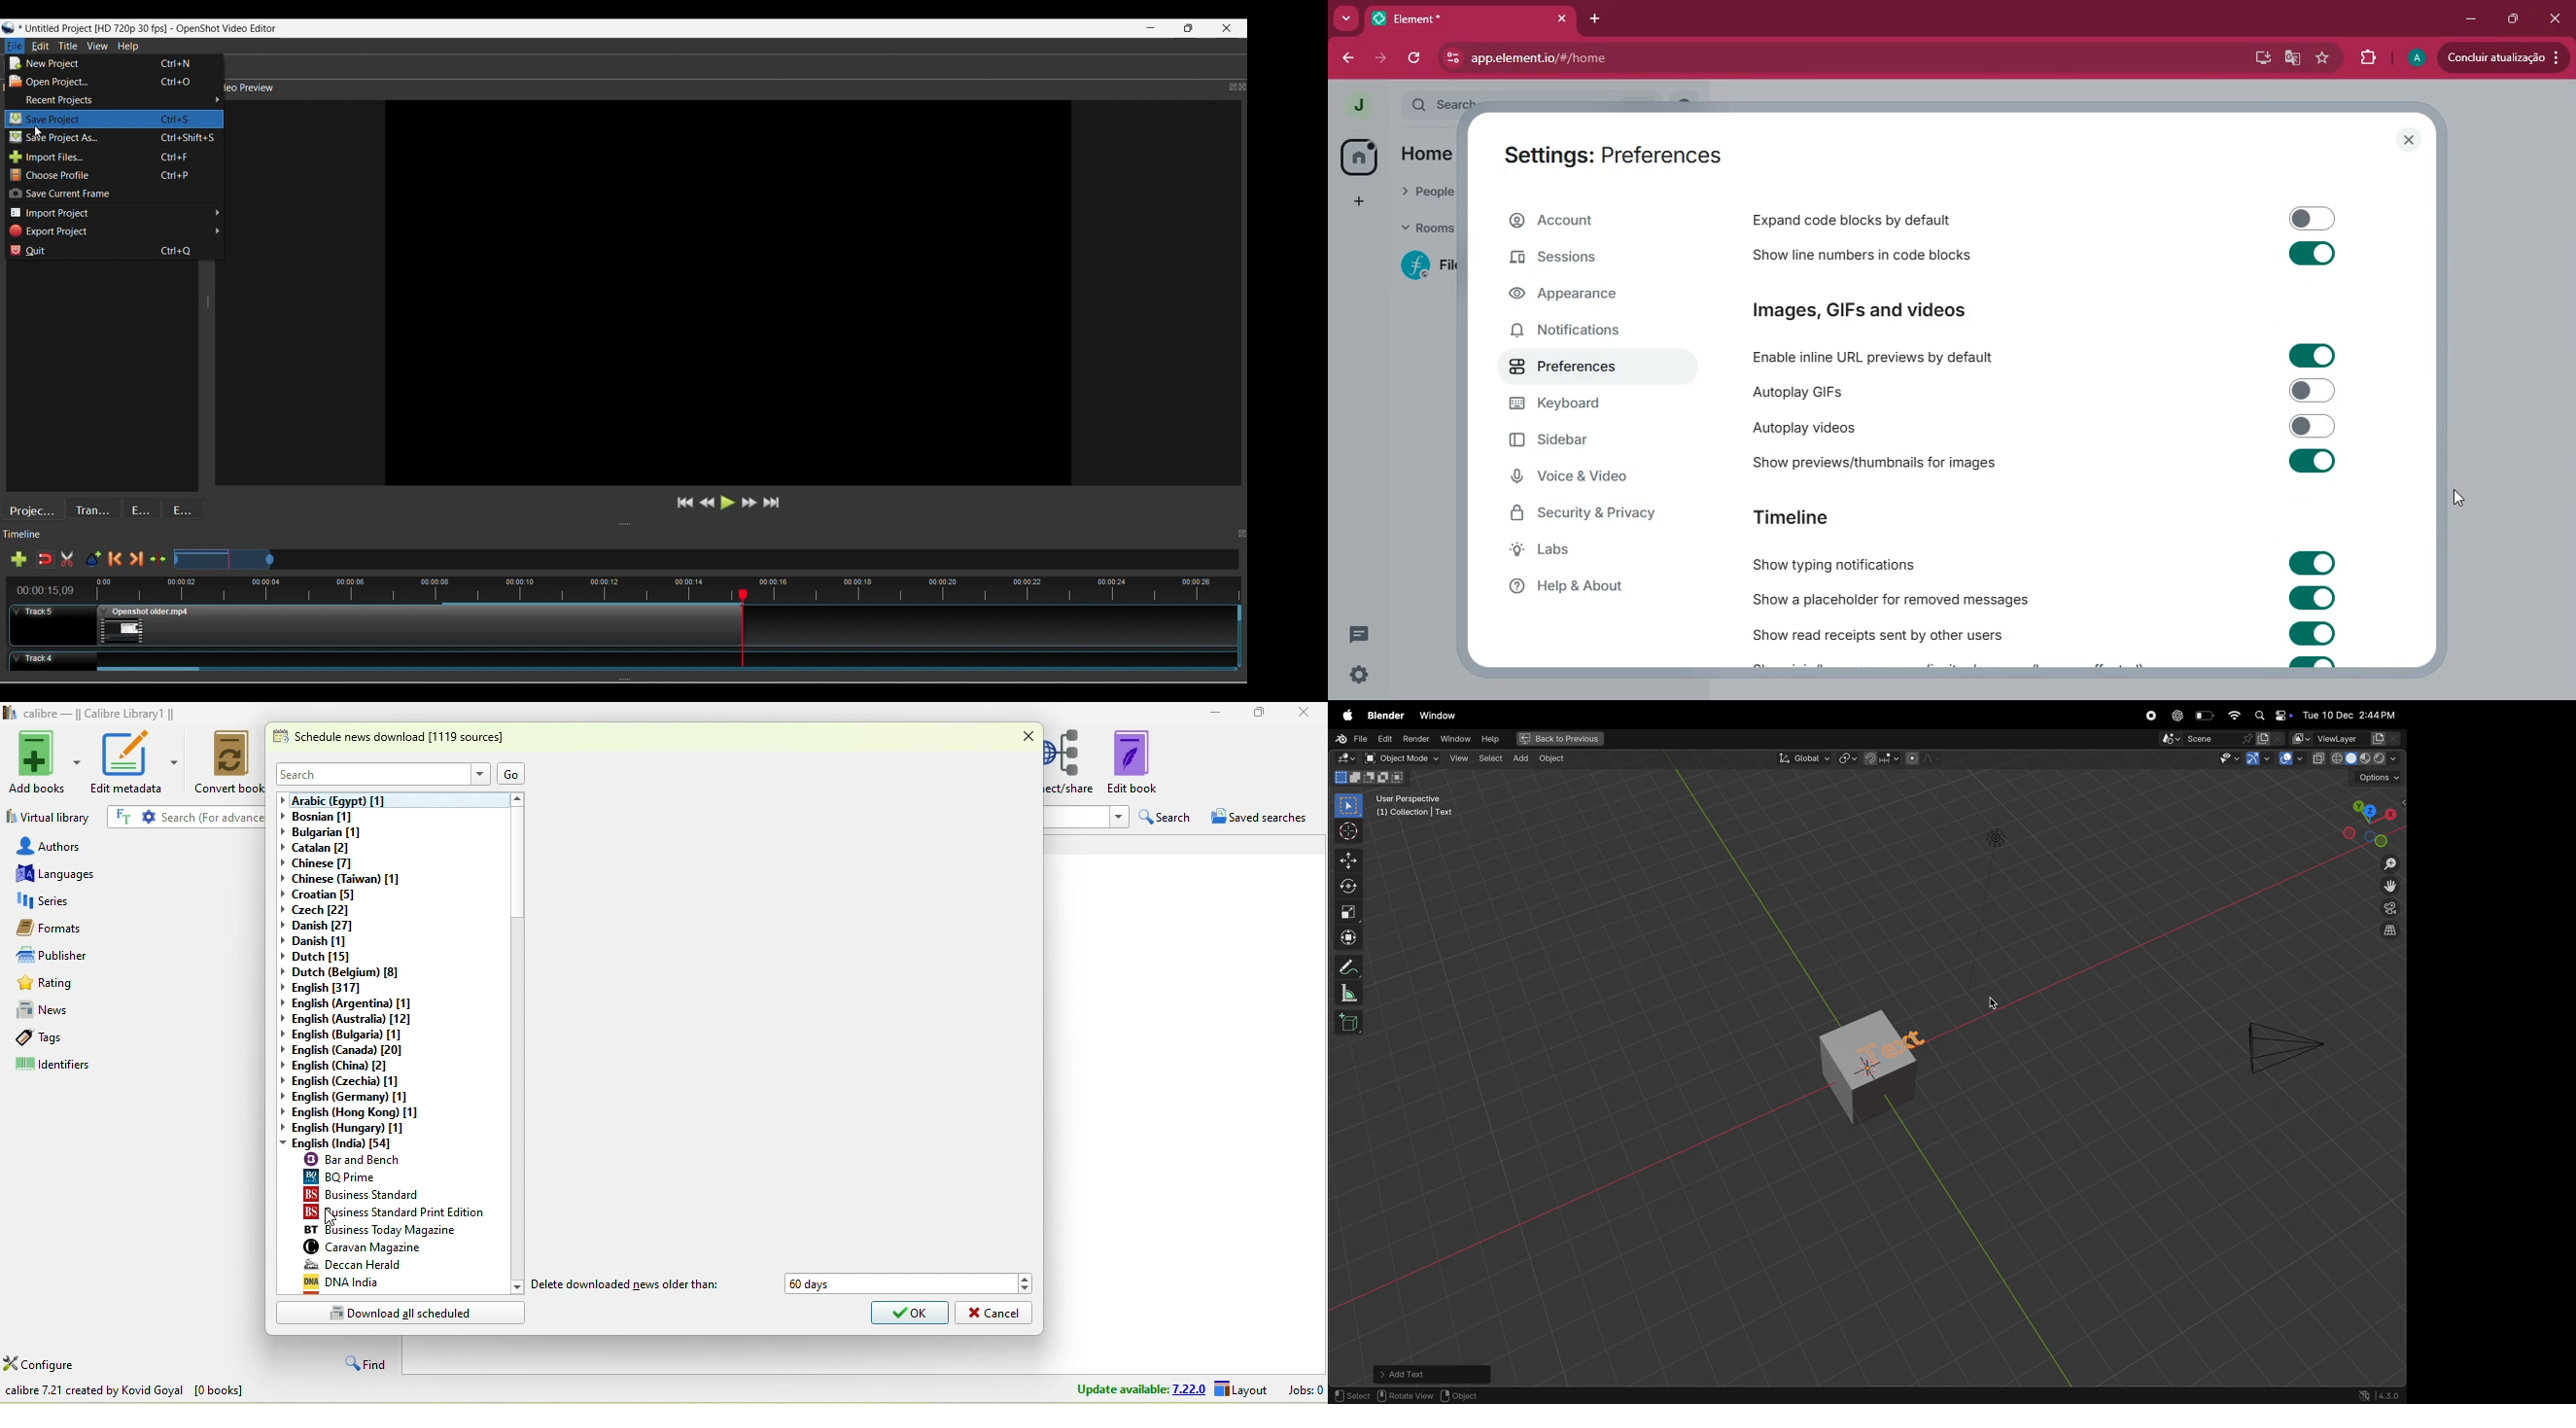  I want to click on virtual library, so click(50, 816).